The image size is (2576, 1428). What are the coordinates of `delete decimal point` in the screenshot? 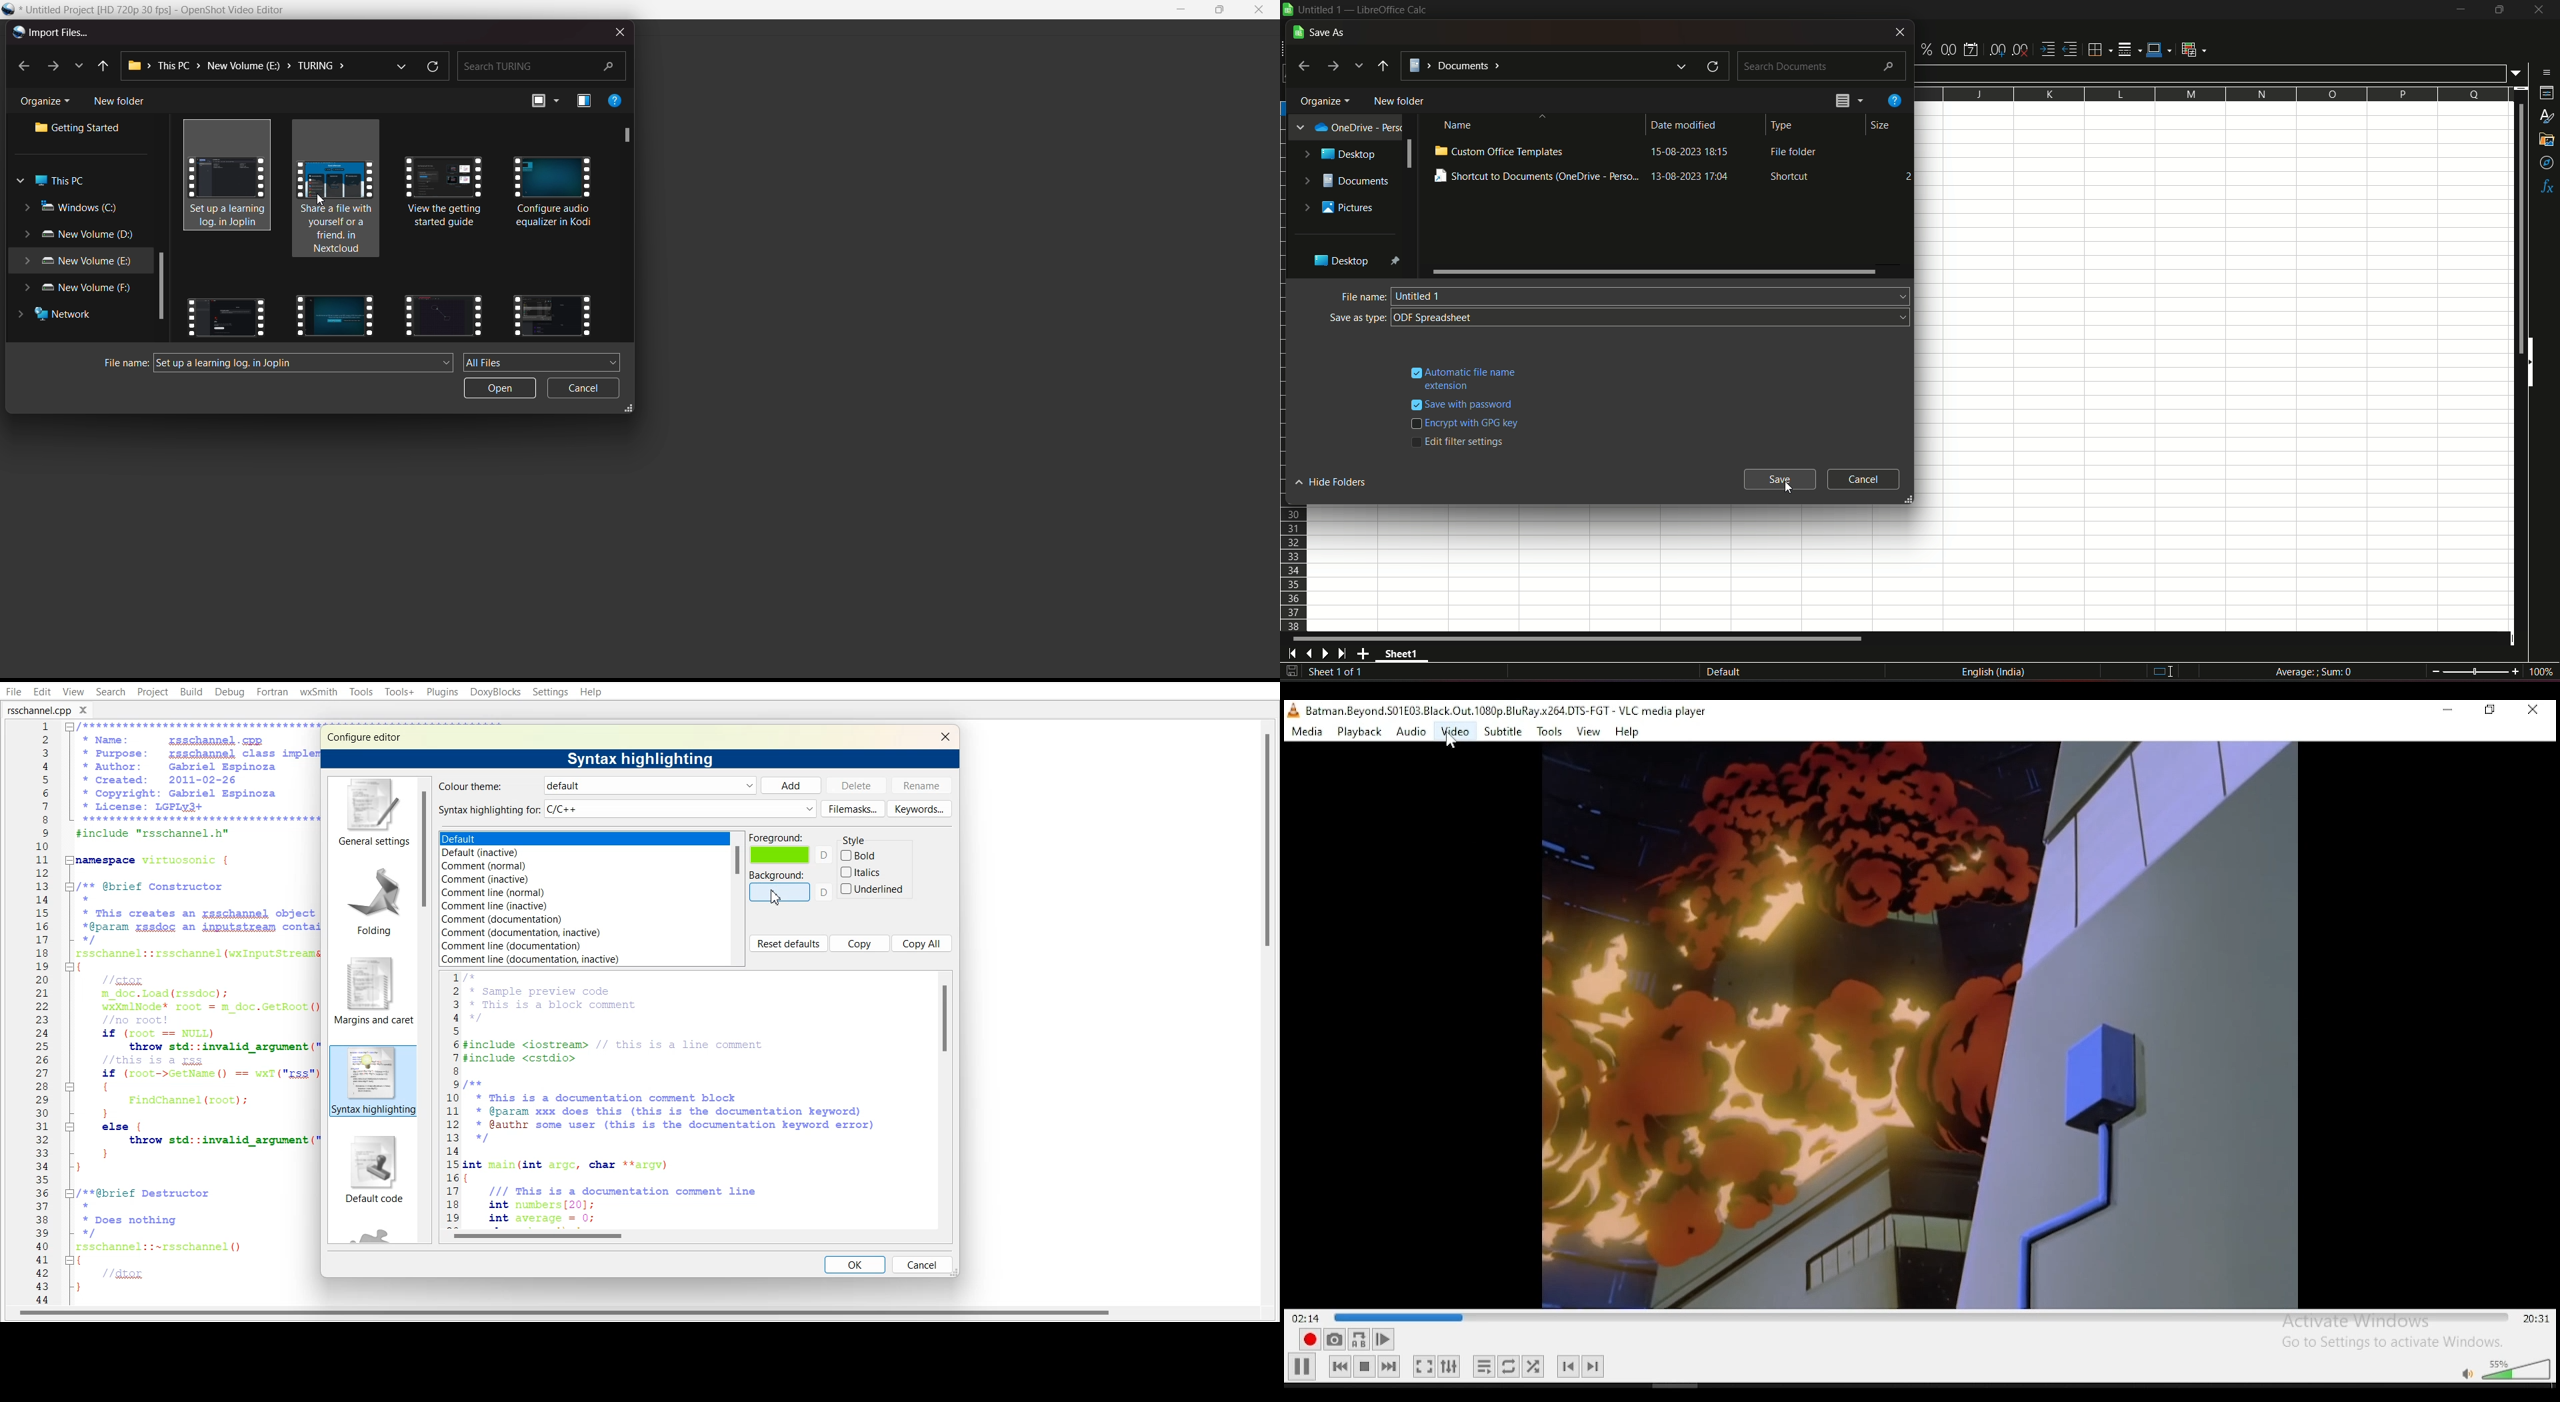 It's located at (2021, 49).